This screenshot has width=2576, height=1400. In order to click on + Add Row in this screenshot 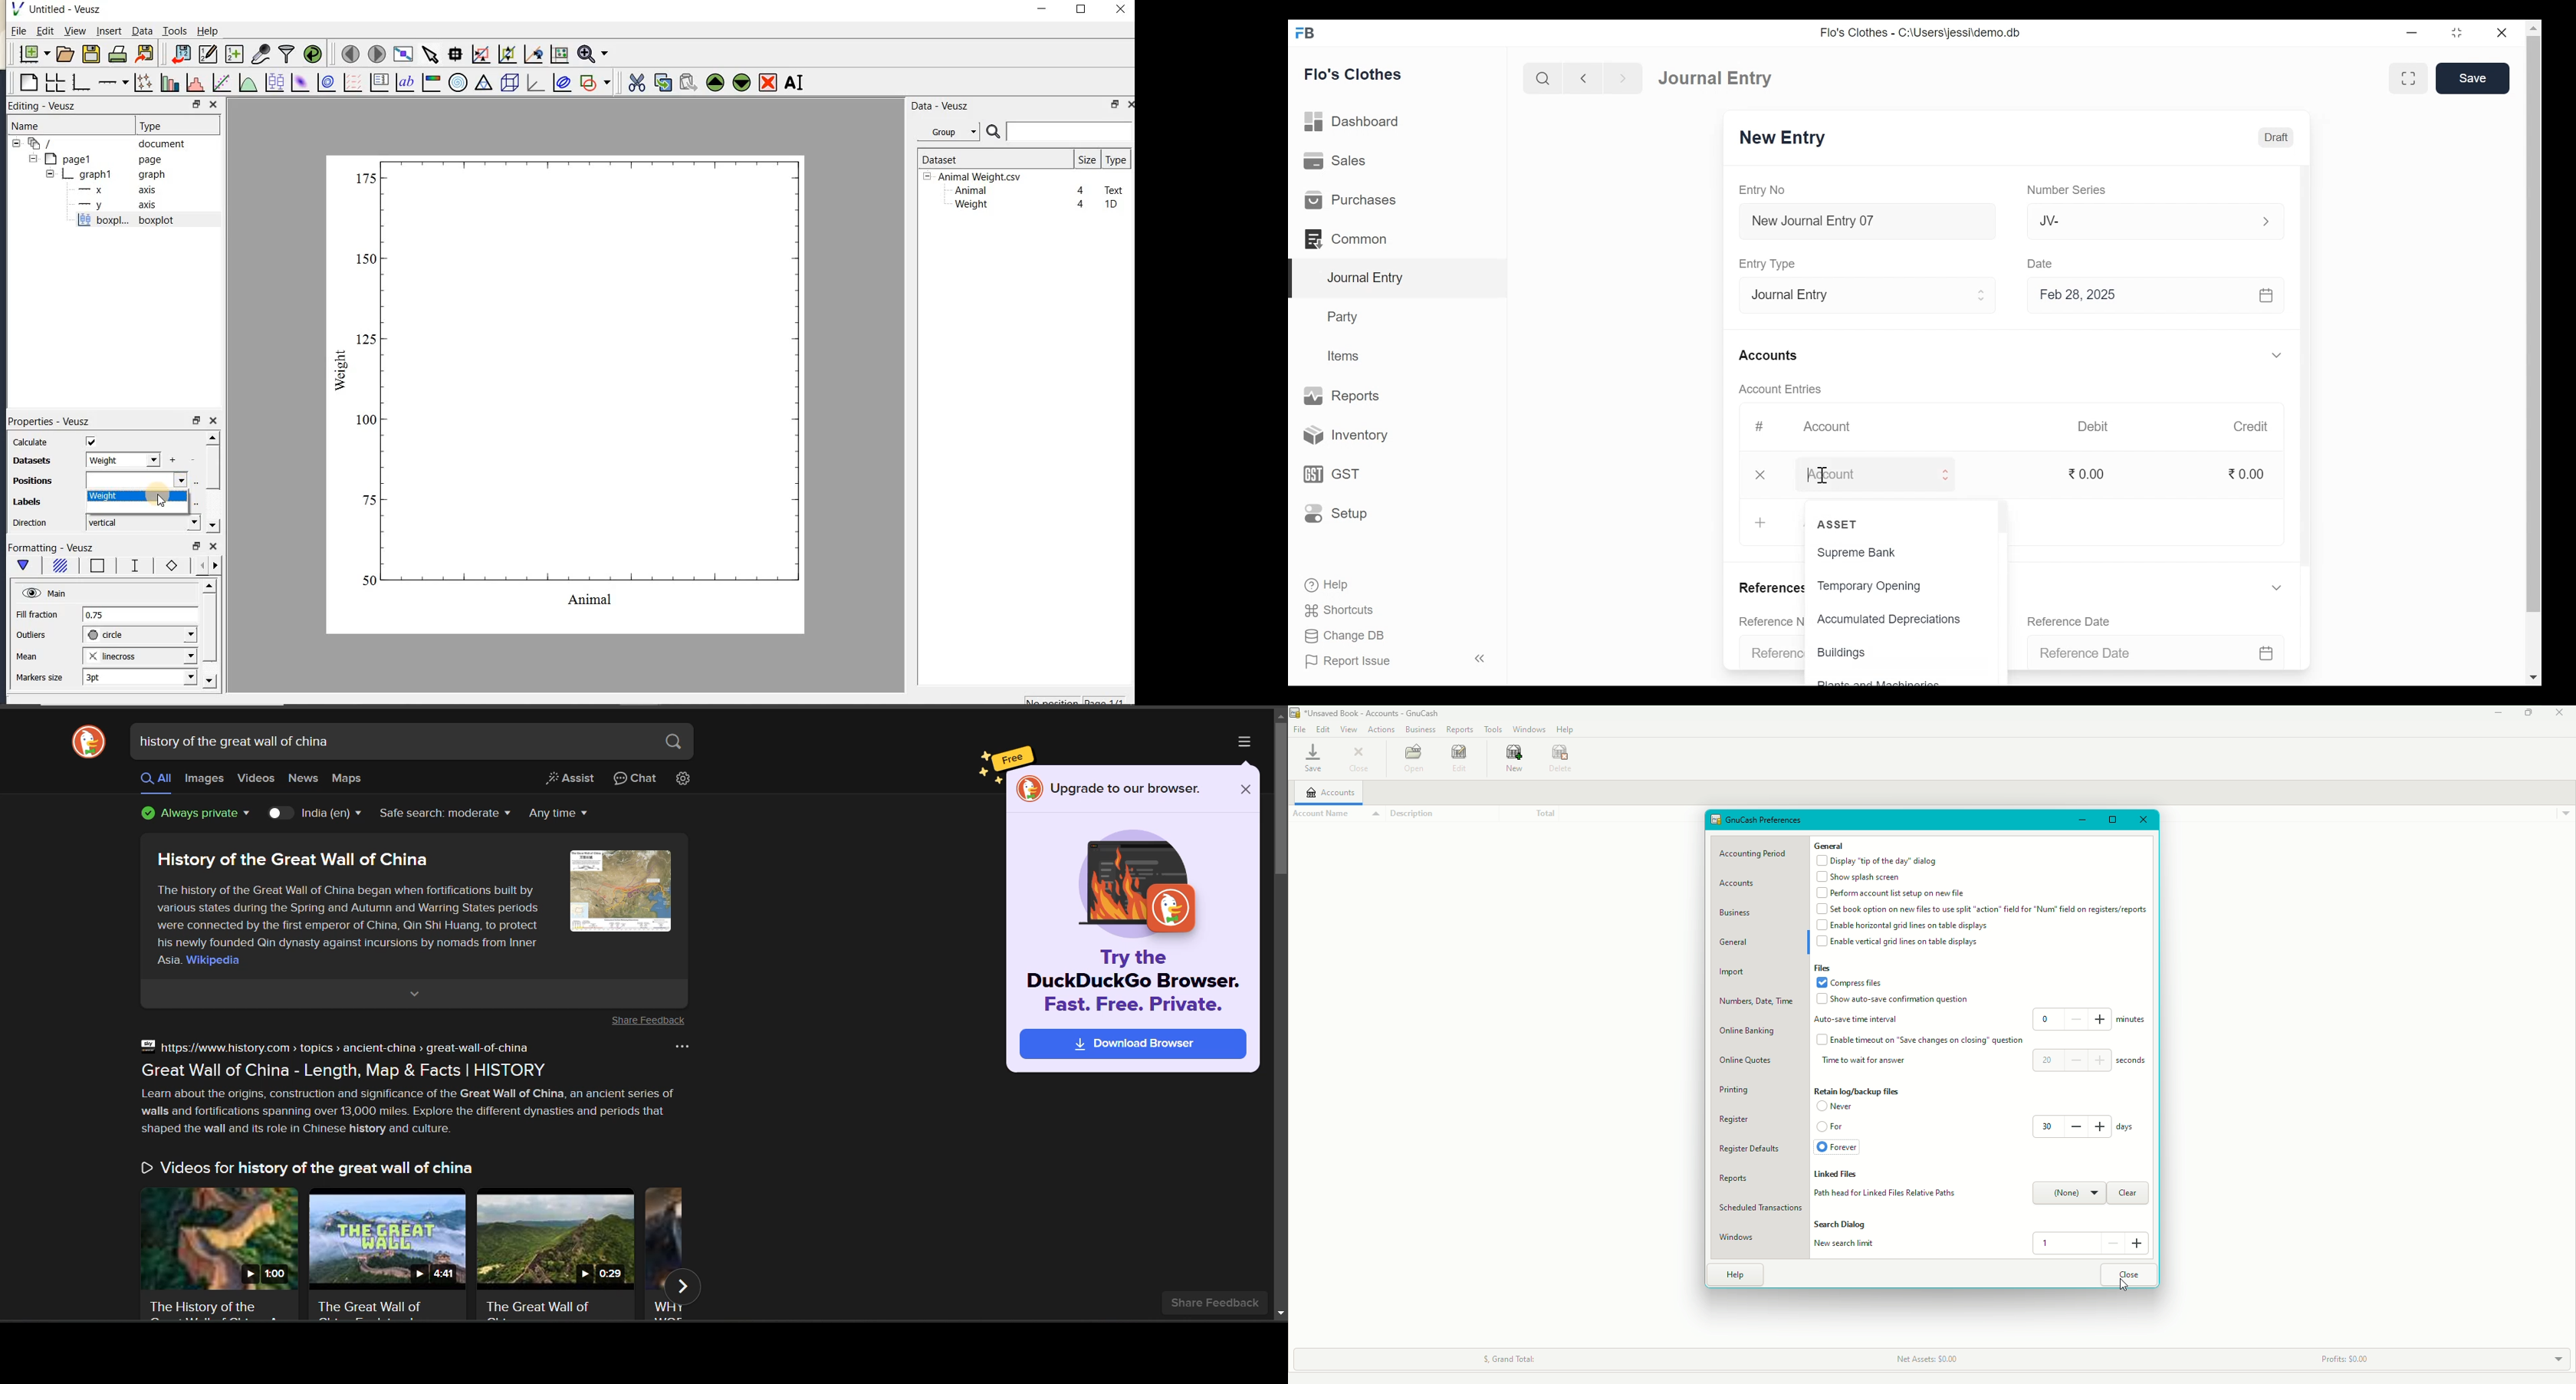, I will do `click(1762, 524)`.